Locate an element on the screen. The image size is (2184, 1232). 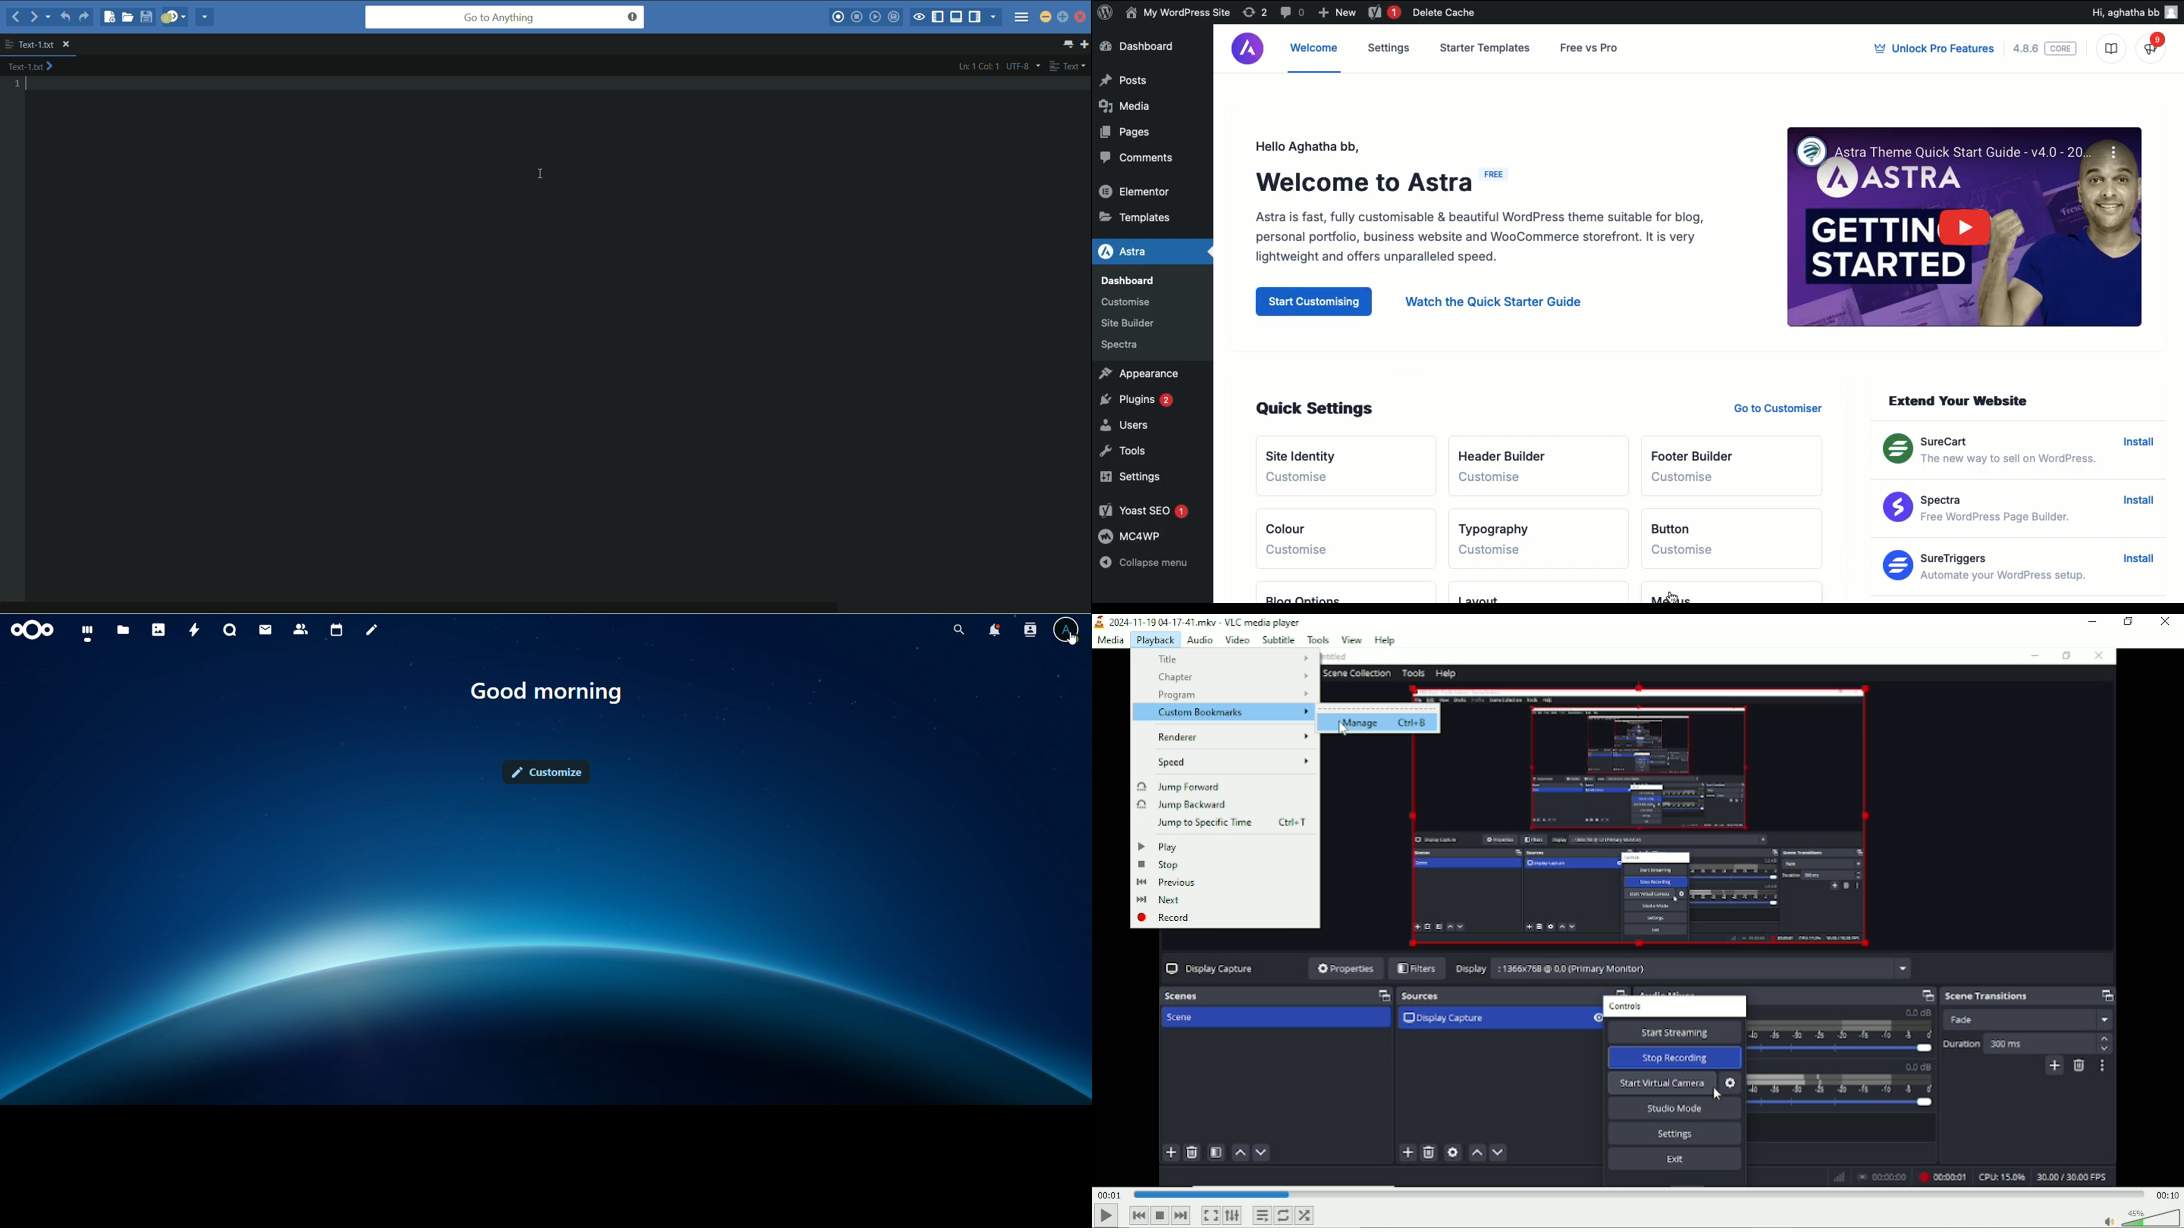
dashboard is located at coordinates (86, 632).